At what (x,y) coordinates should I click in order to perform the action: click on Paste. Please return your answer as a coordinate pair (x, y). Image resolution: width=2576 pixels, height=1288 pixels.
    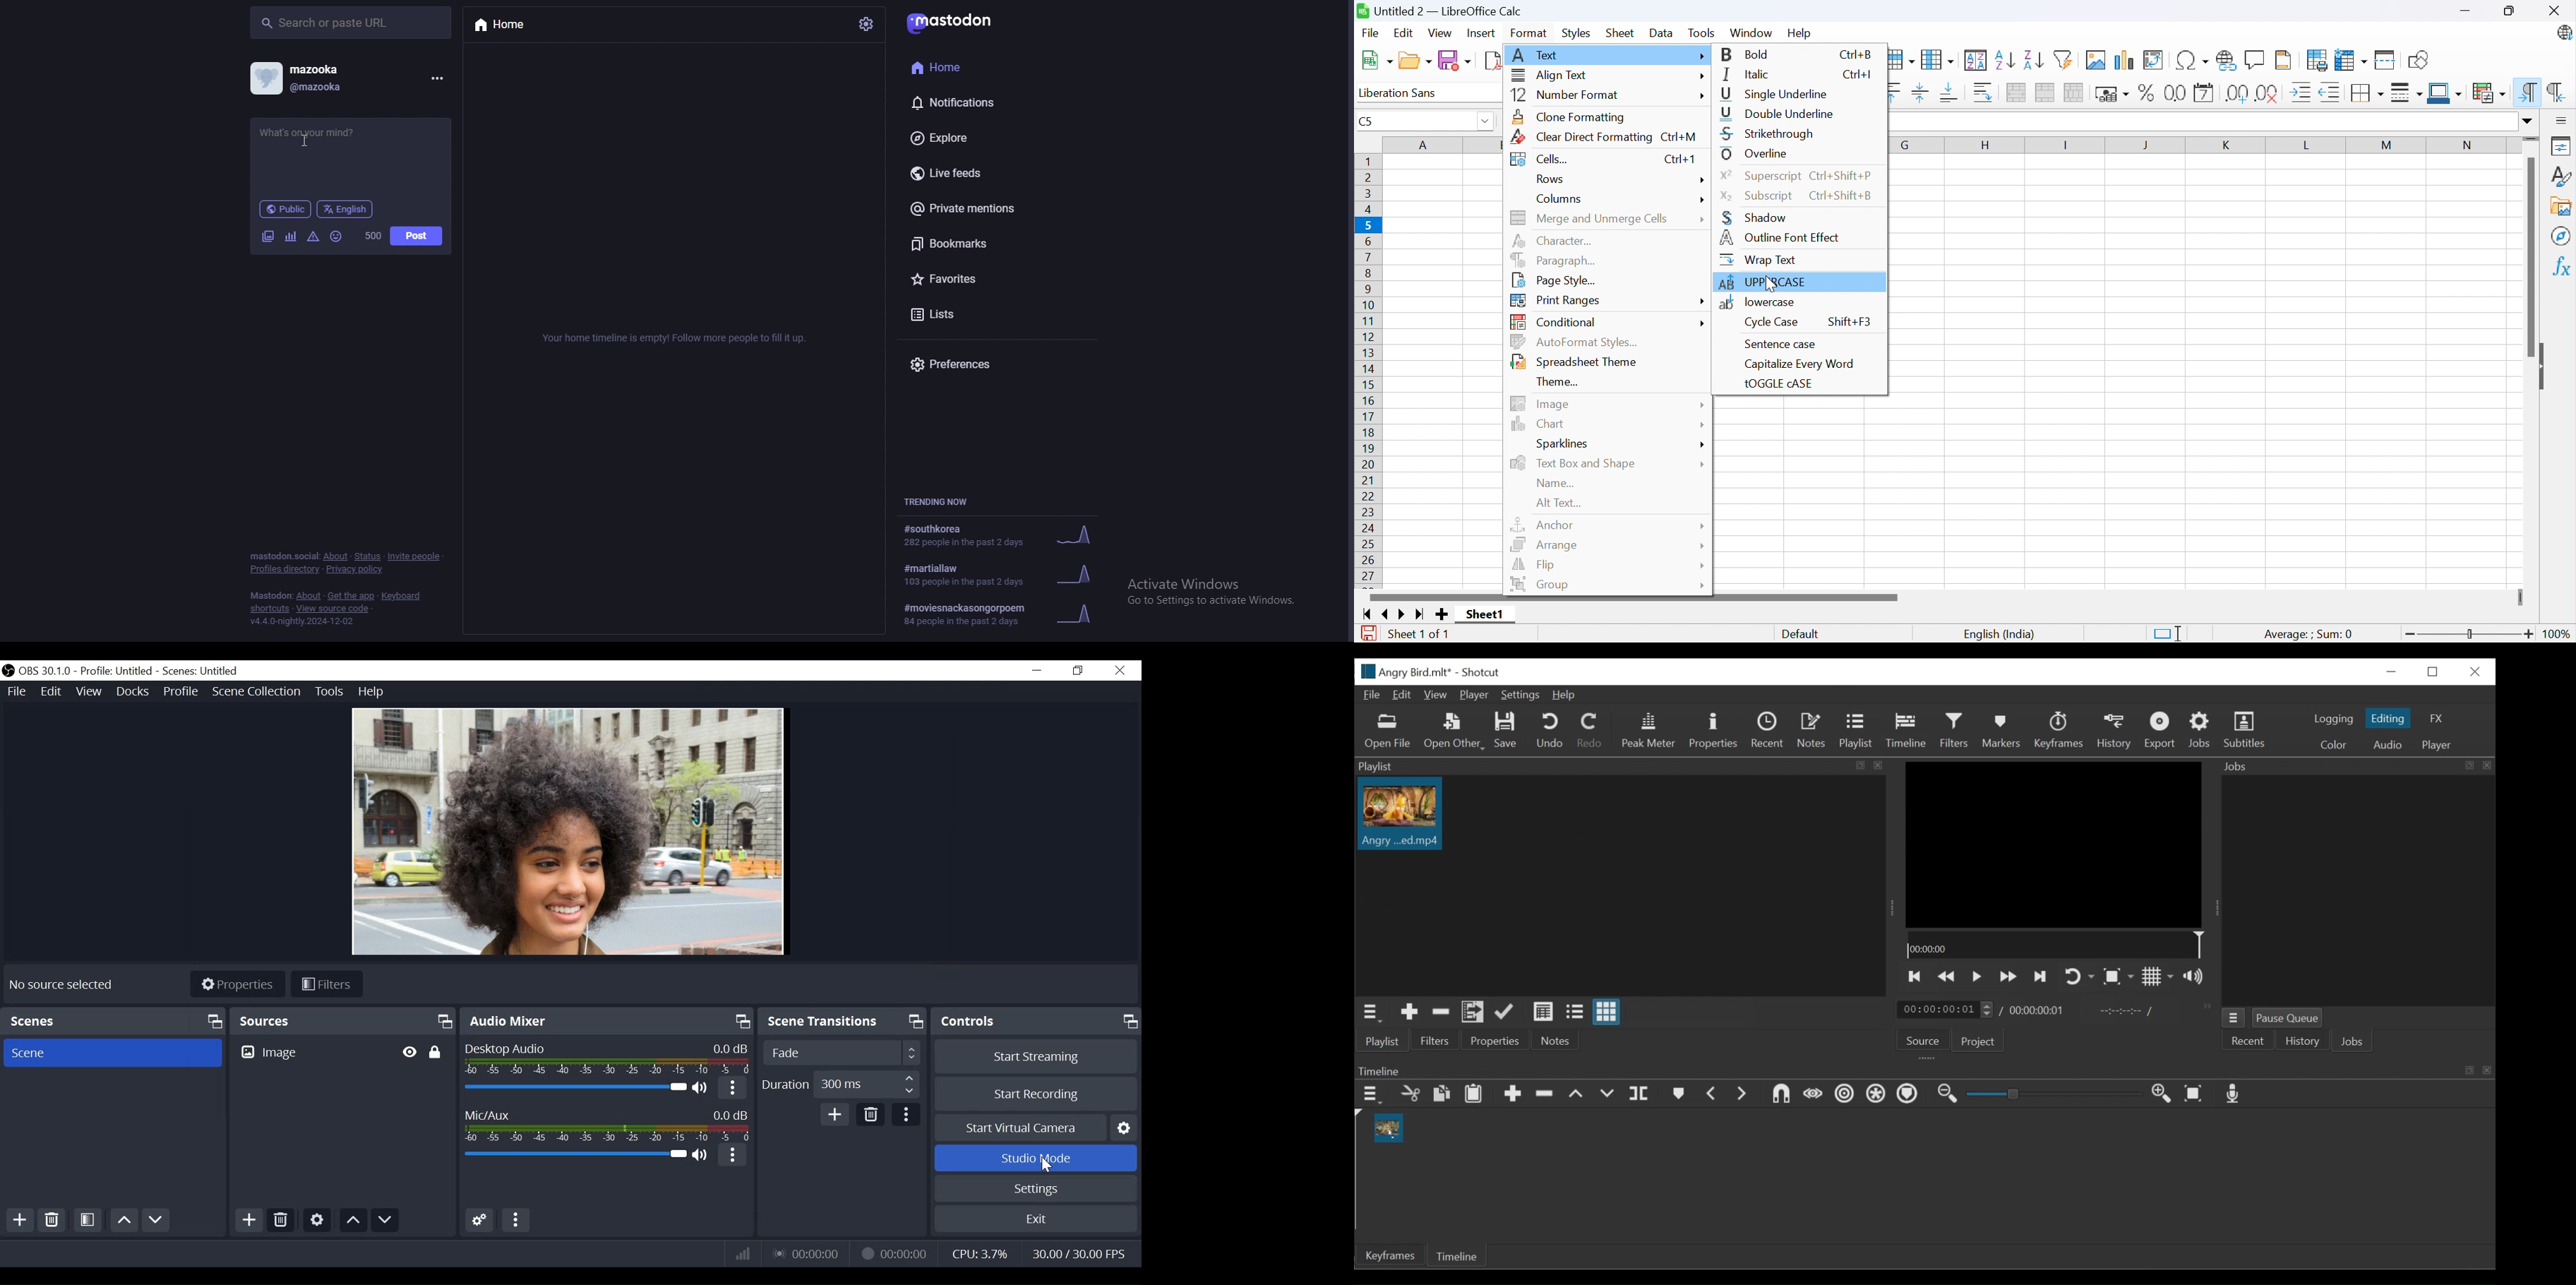
    Looking at the image, I should click on (1473, 1094).